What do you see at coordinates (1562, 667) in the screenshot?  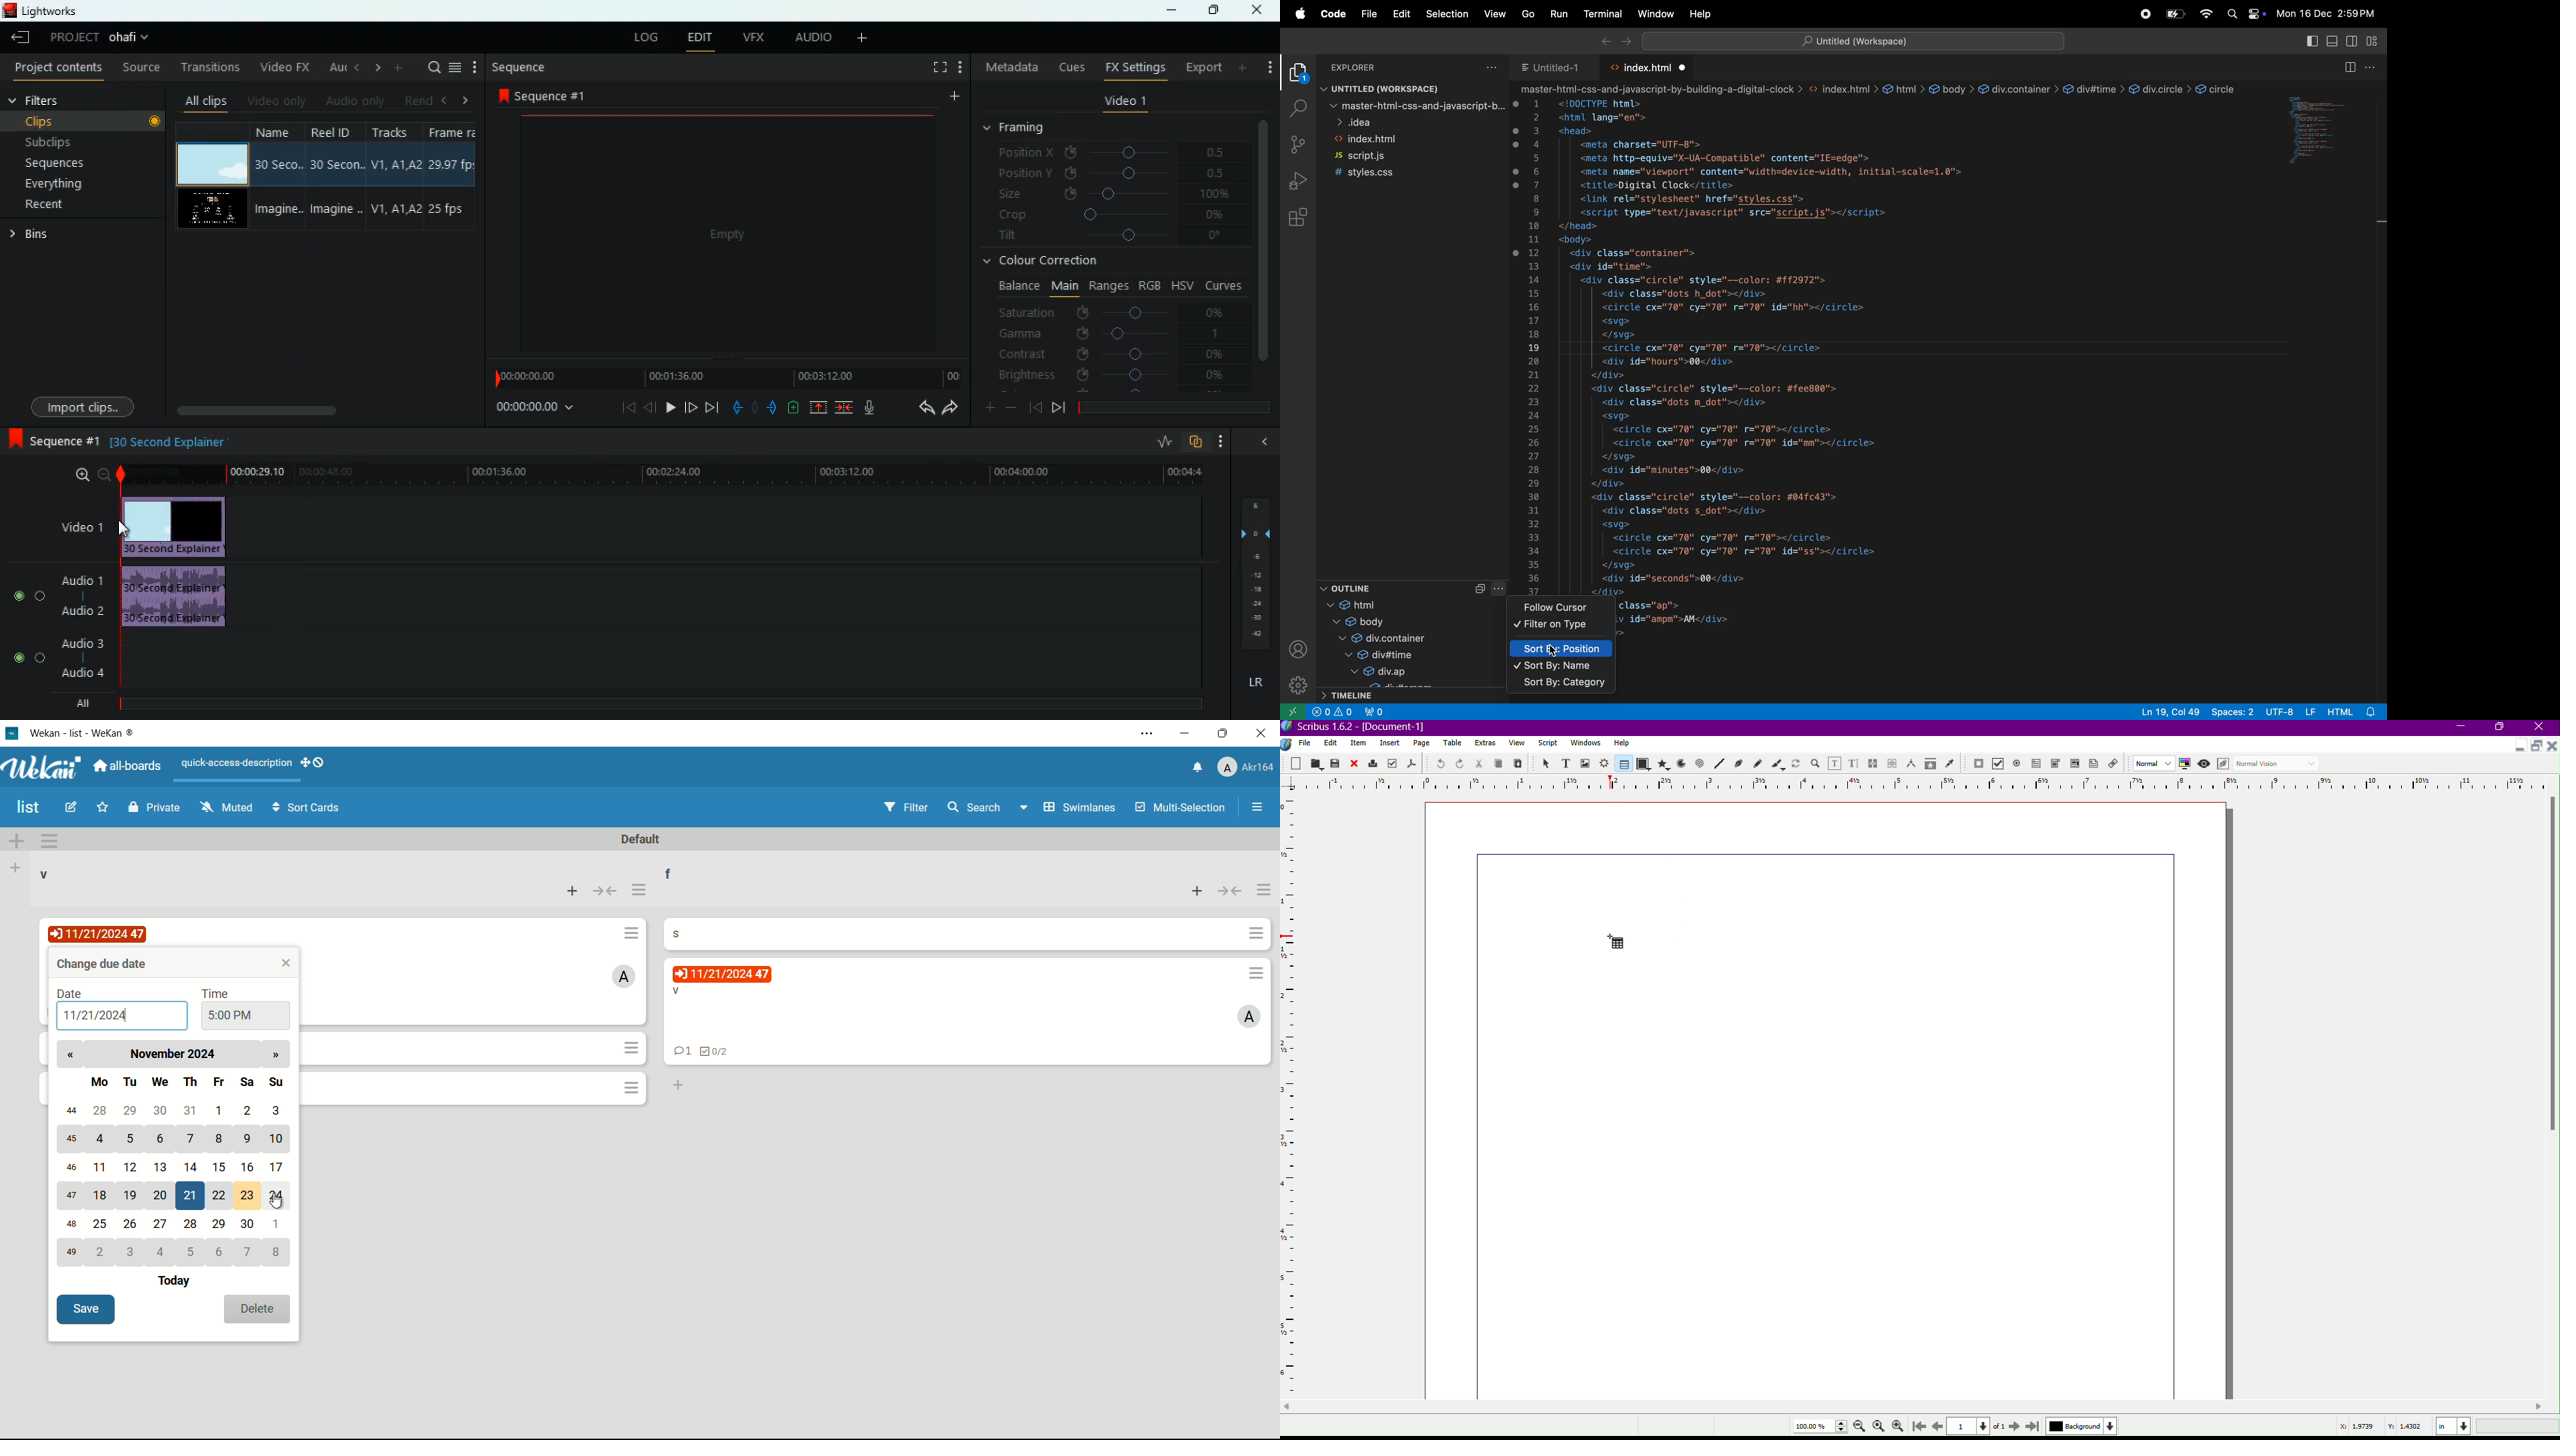 I see `sort by name` at bounding box center [1562, 667].